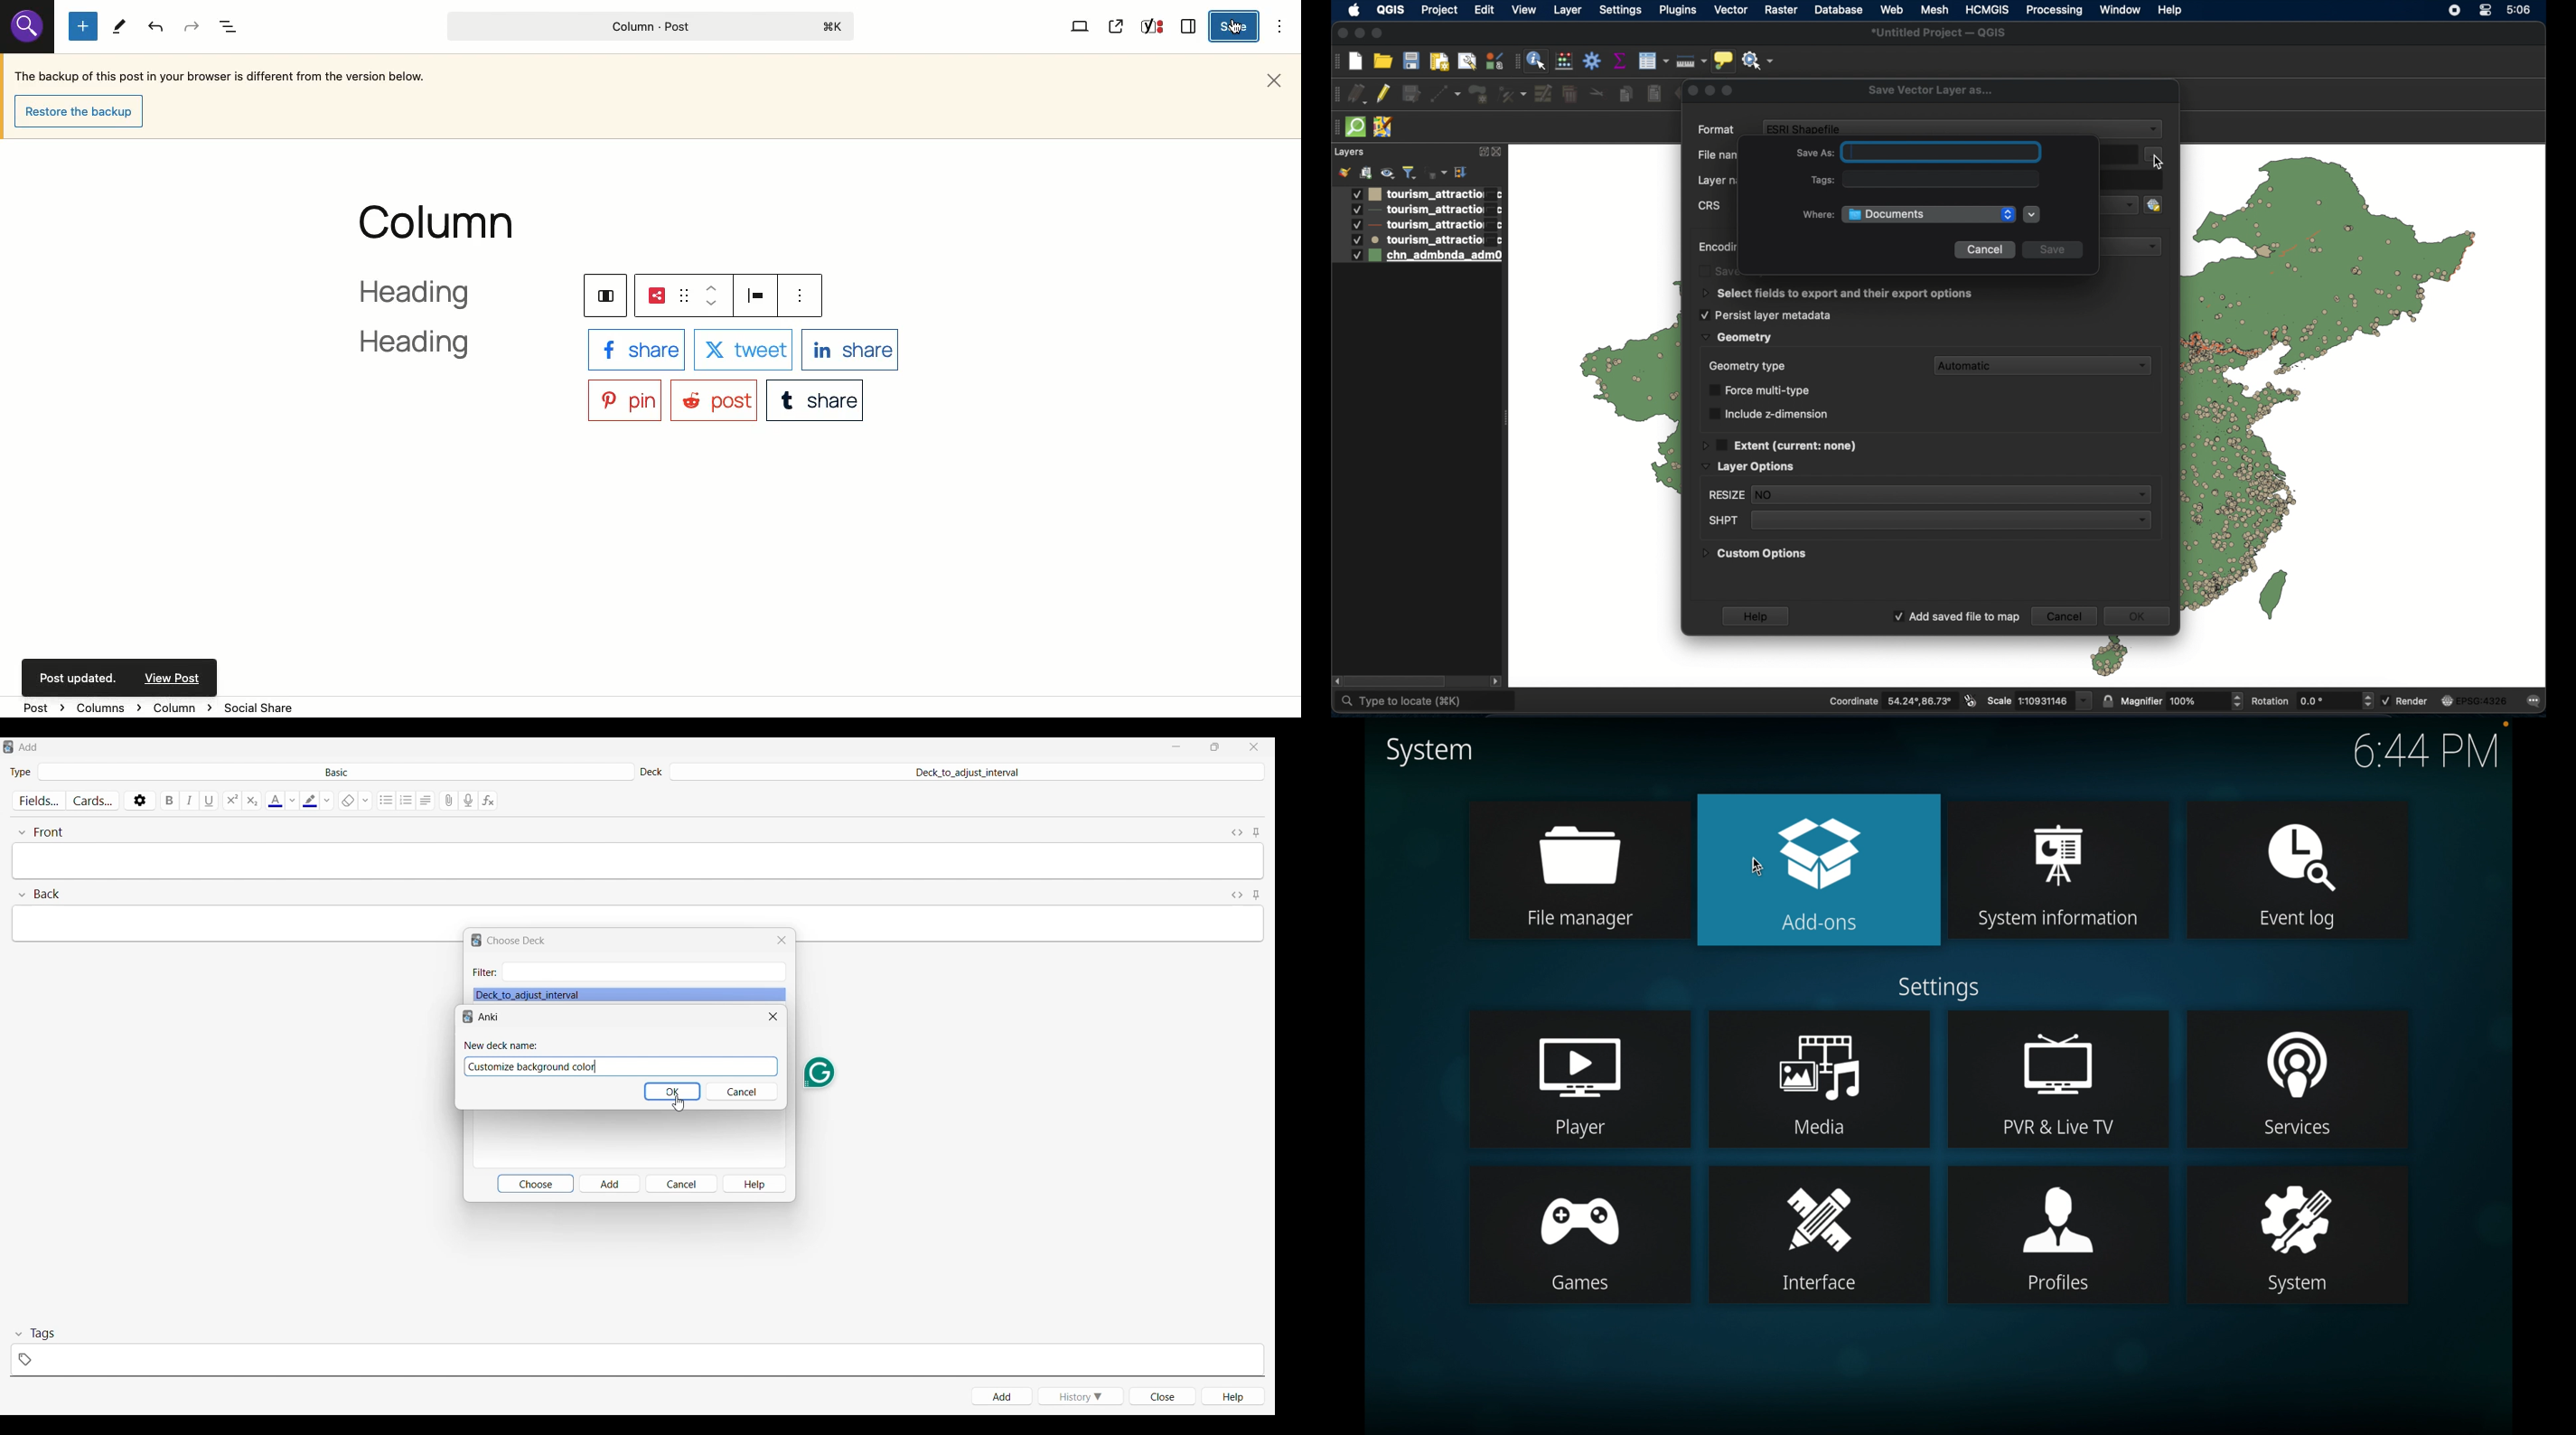  I want to click on View post, so click(1117, 26).